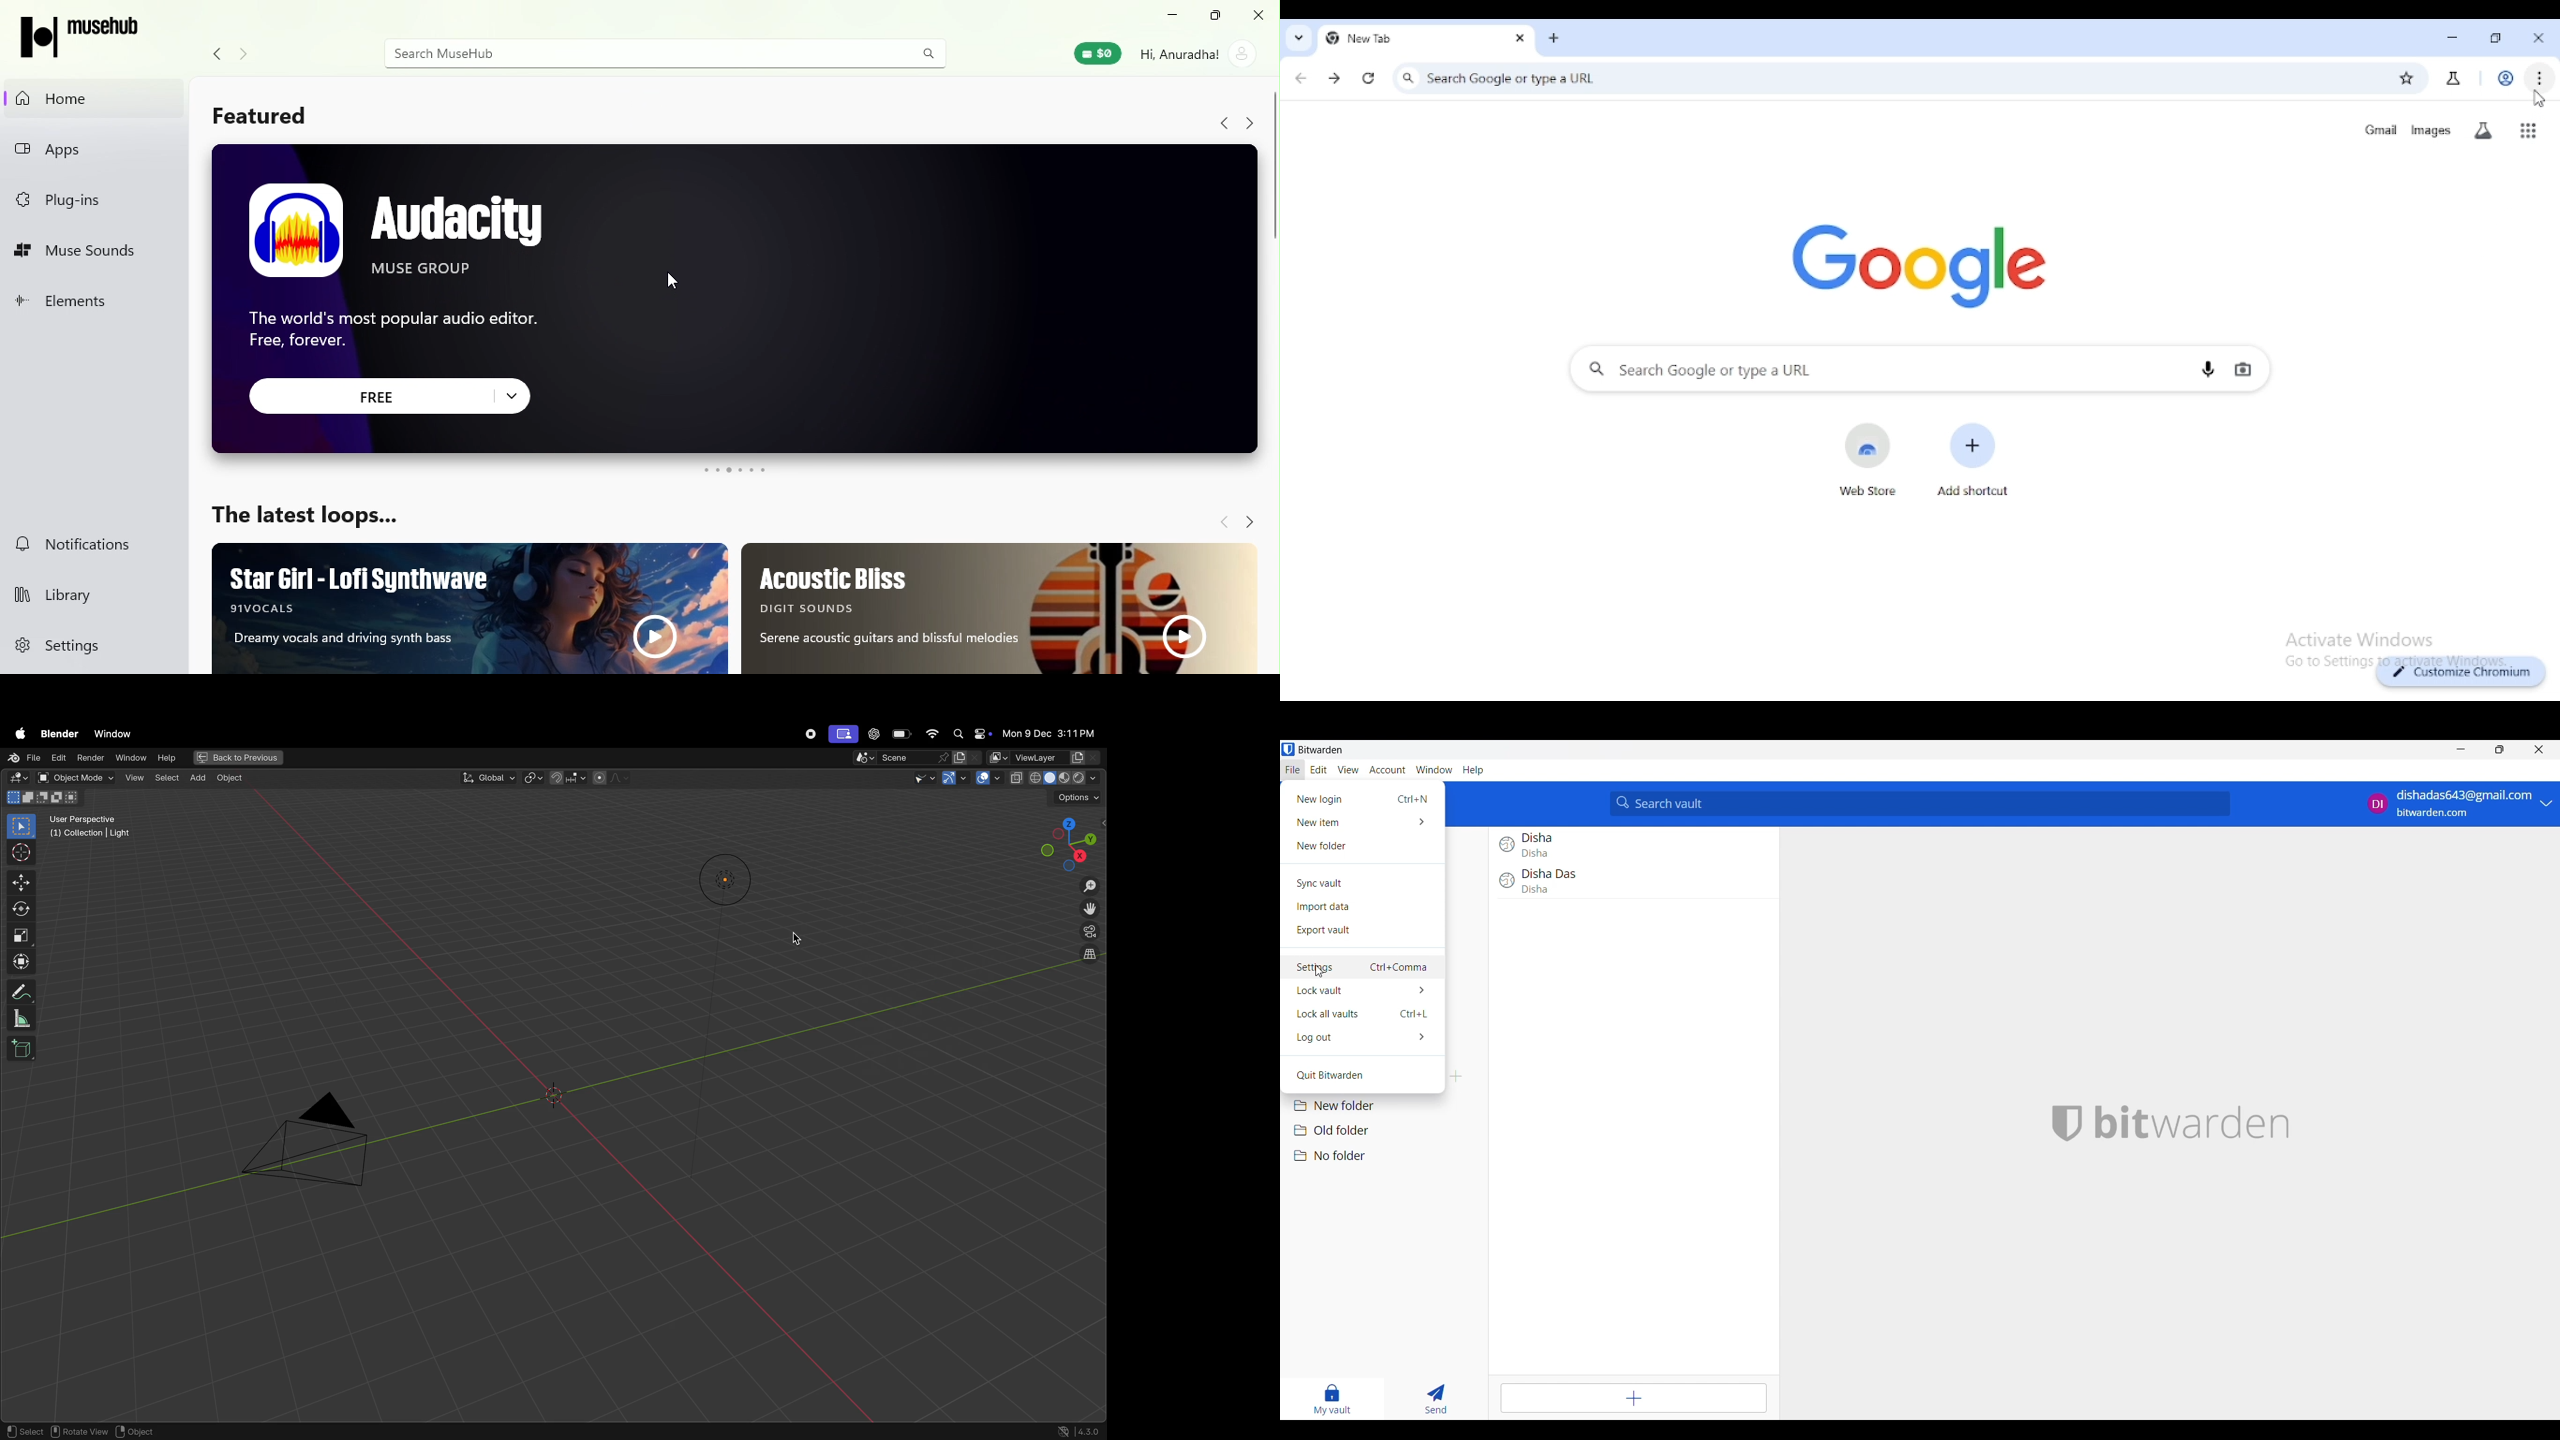 The width and height of the screenshot is (2576, 1456). Describe the element at coordinates (1387, 1106) in the screenshot. I see `New folder` at that location.